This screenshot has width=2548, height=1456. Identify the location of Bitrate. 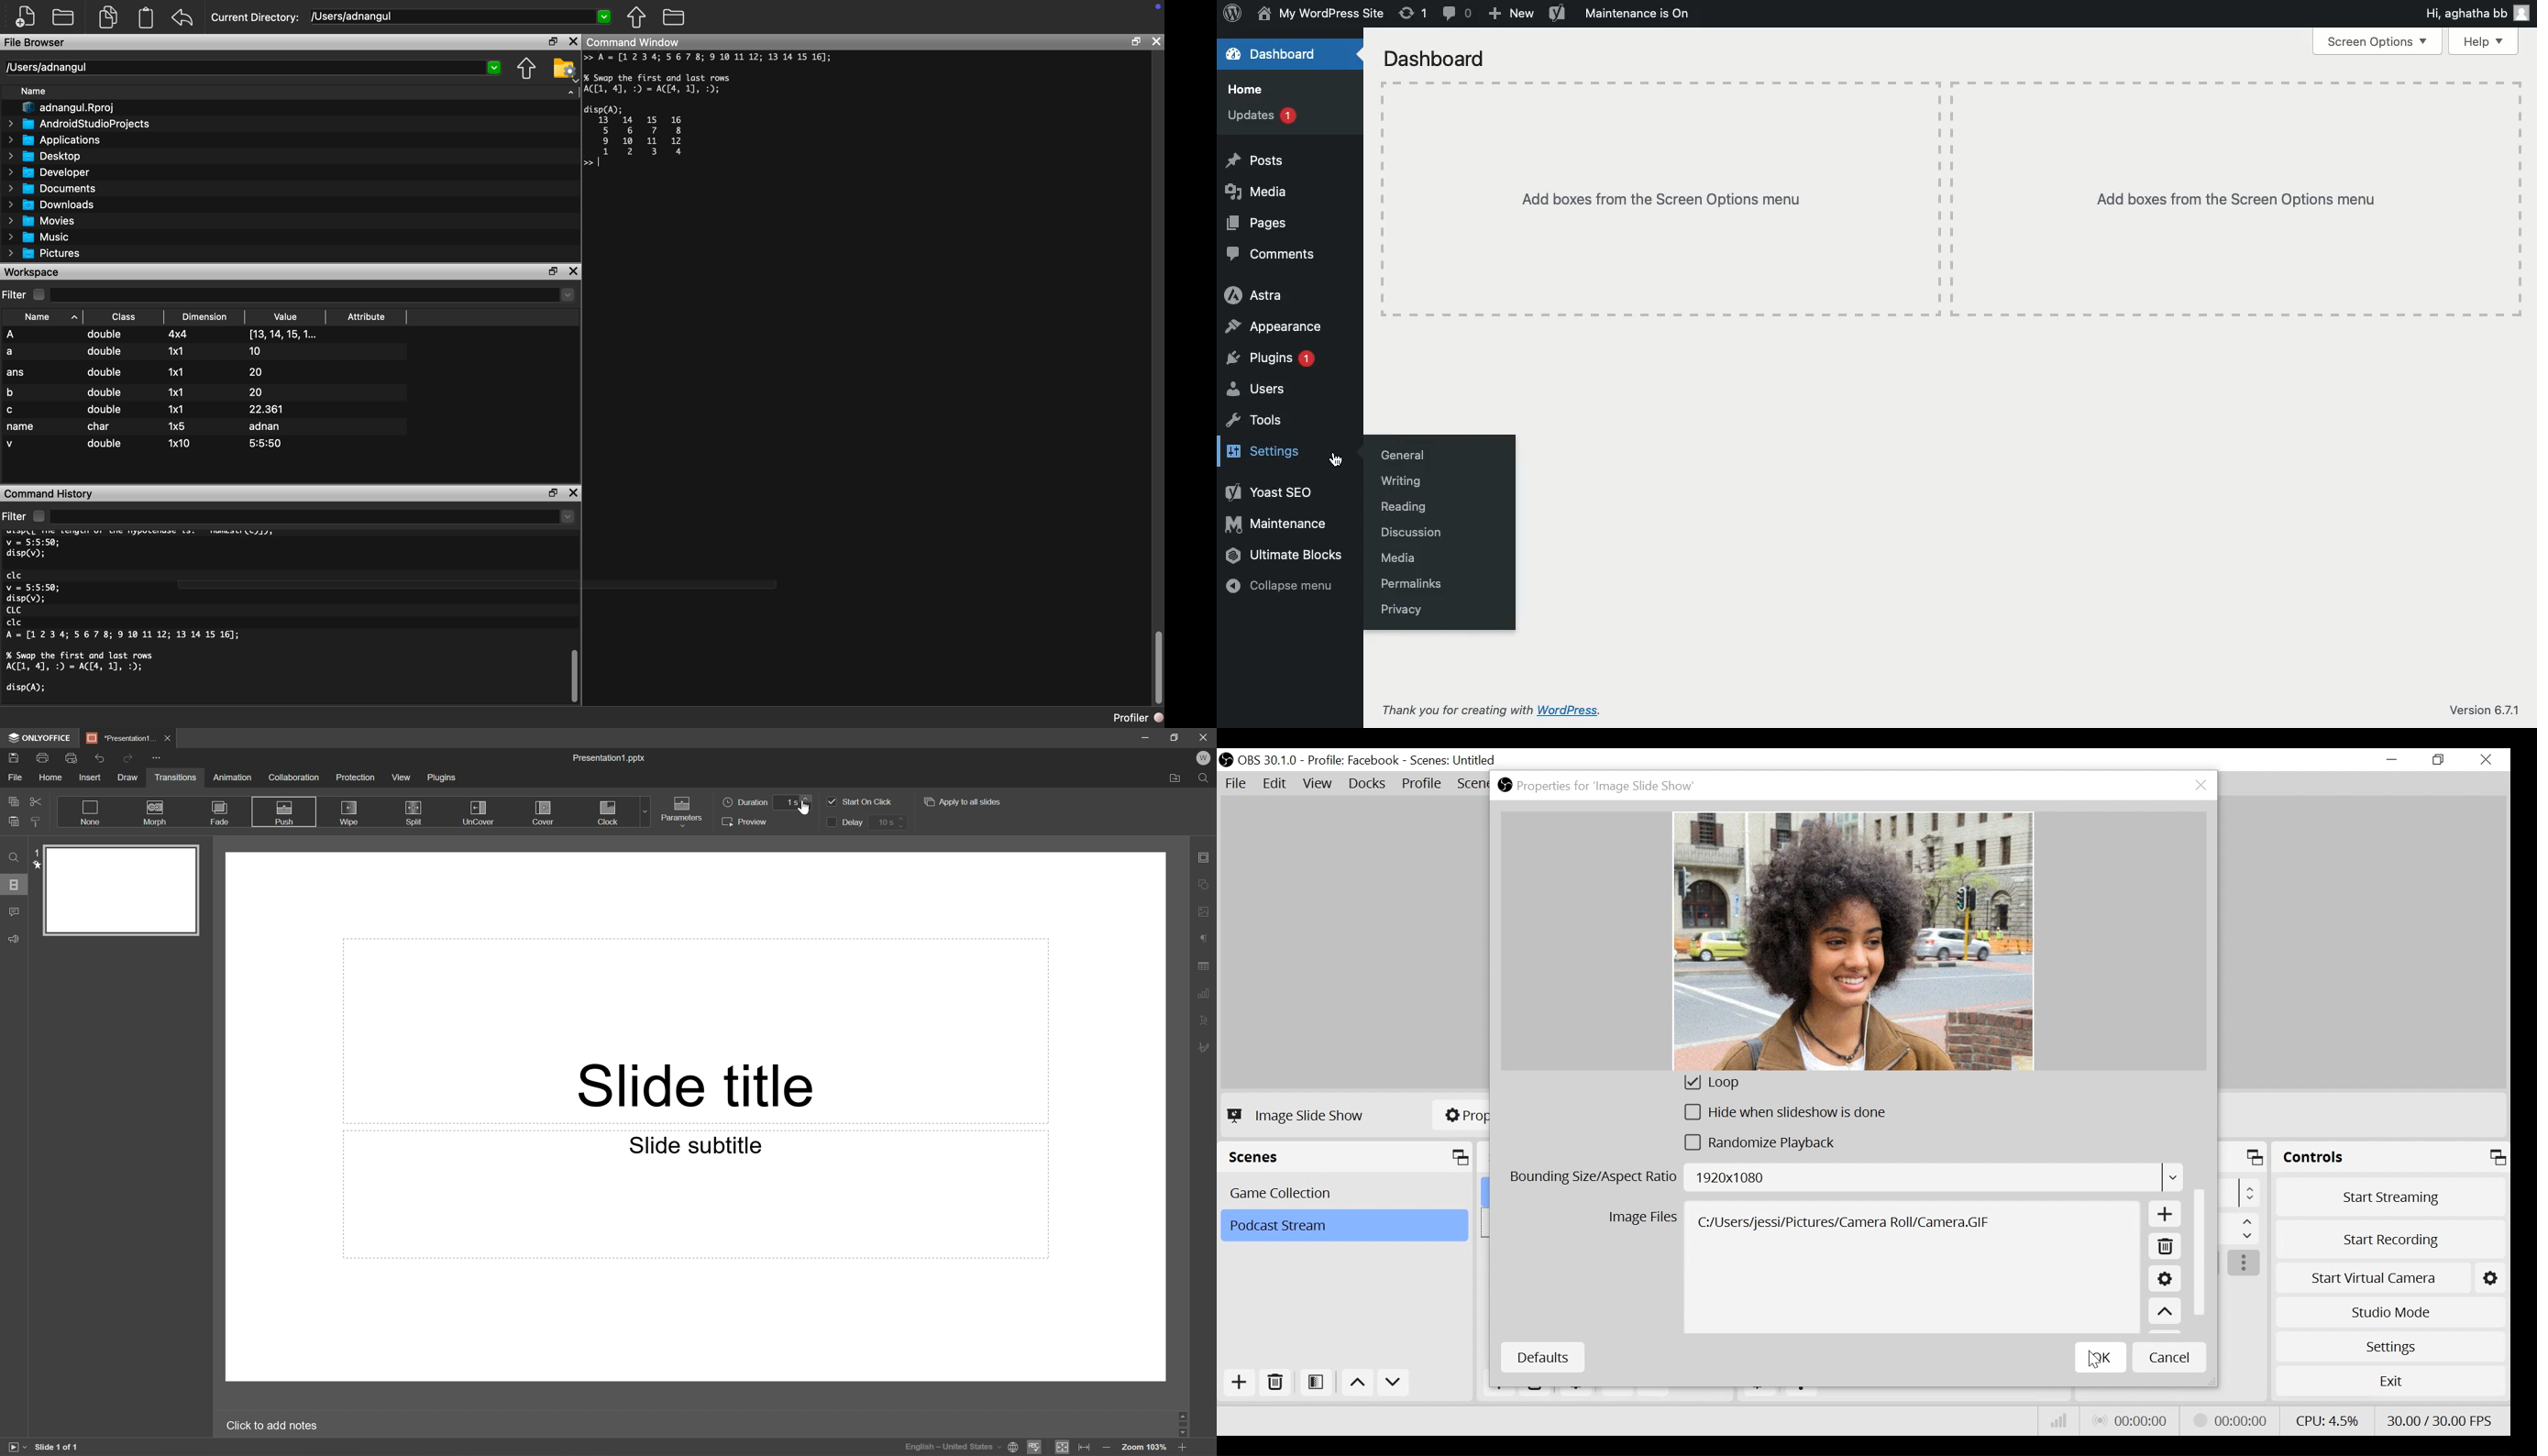
(2059, 1421).